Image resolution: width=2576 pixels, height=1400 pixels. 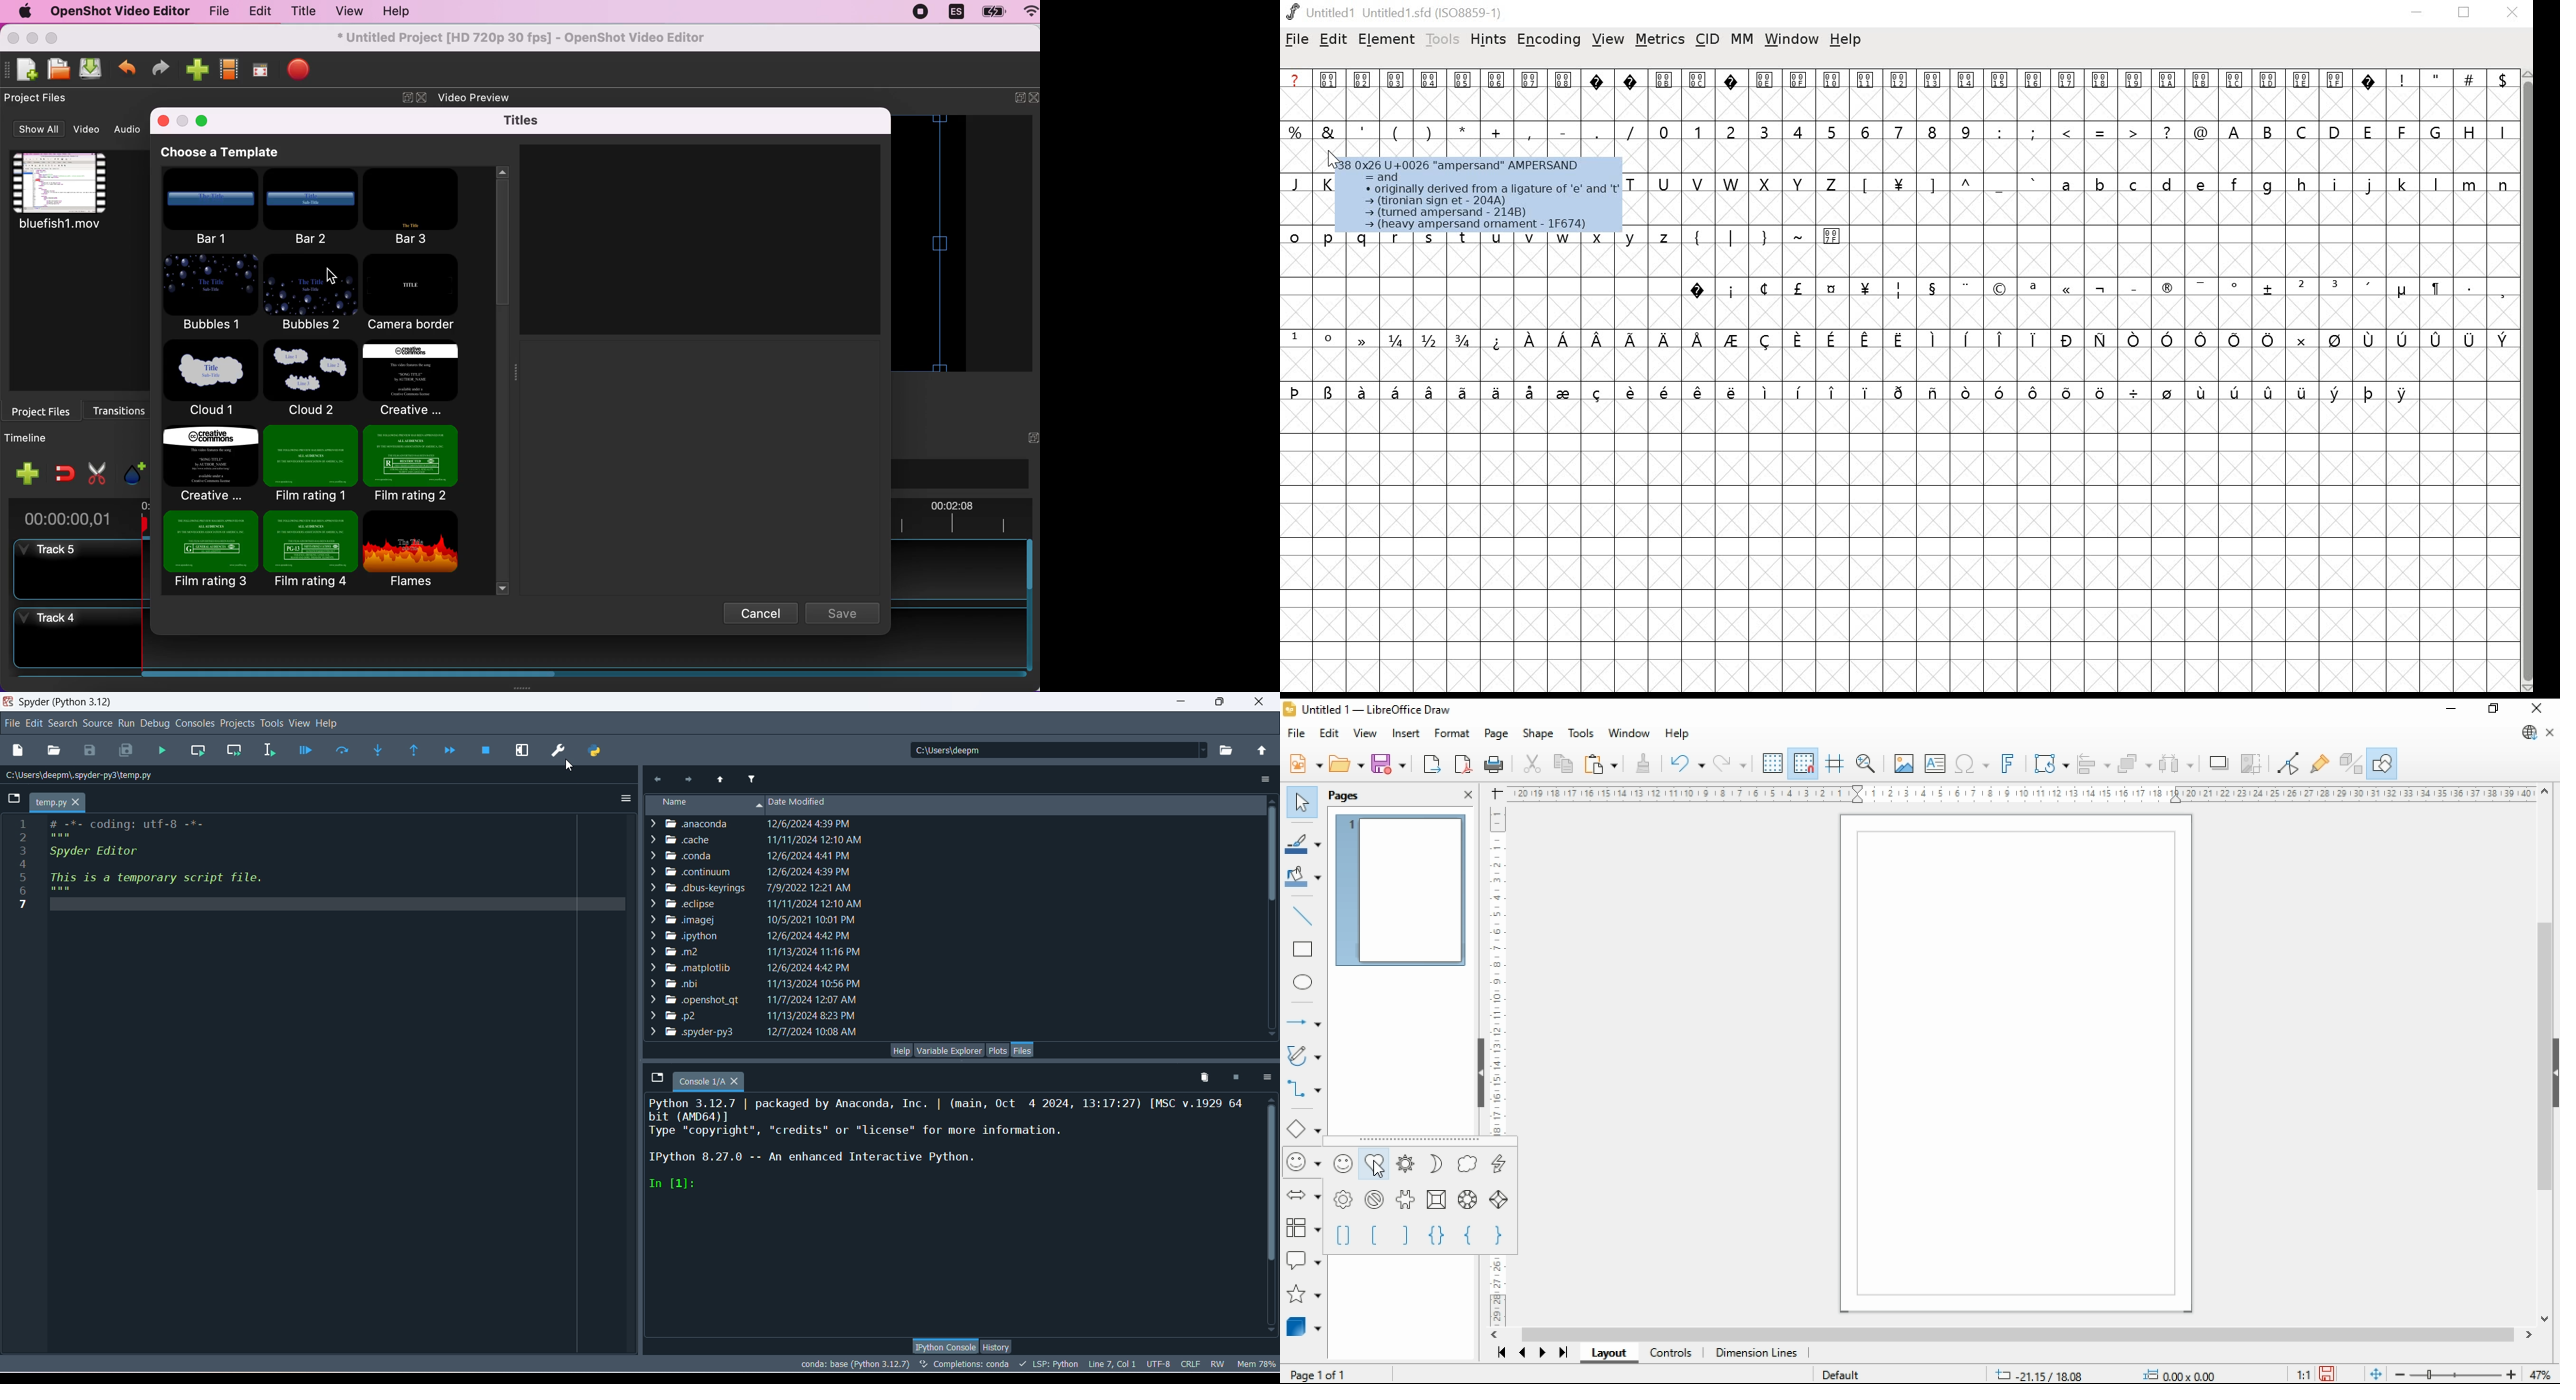 I want to click on folder details, so click(x=753, y=1033).